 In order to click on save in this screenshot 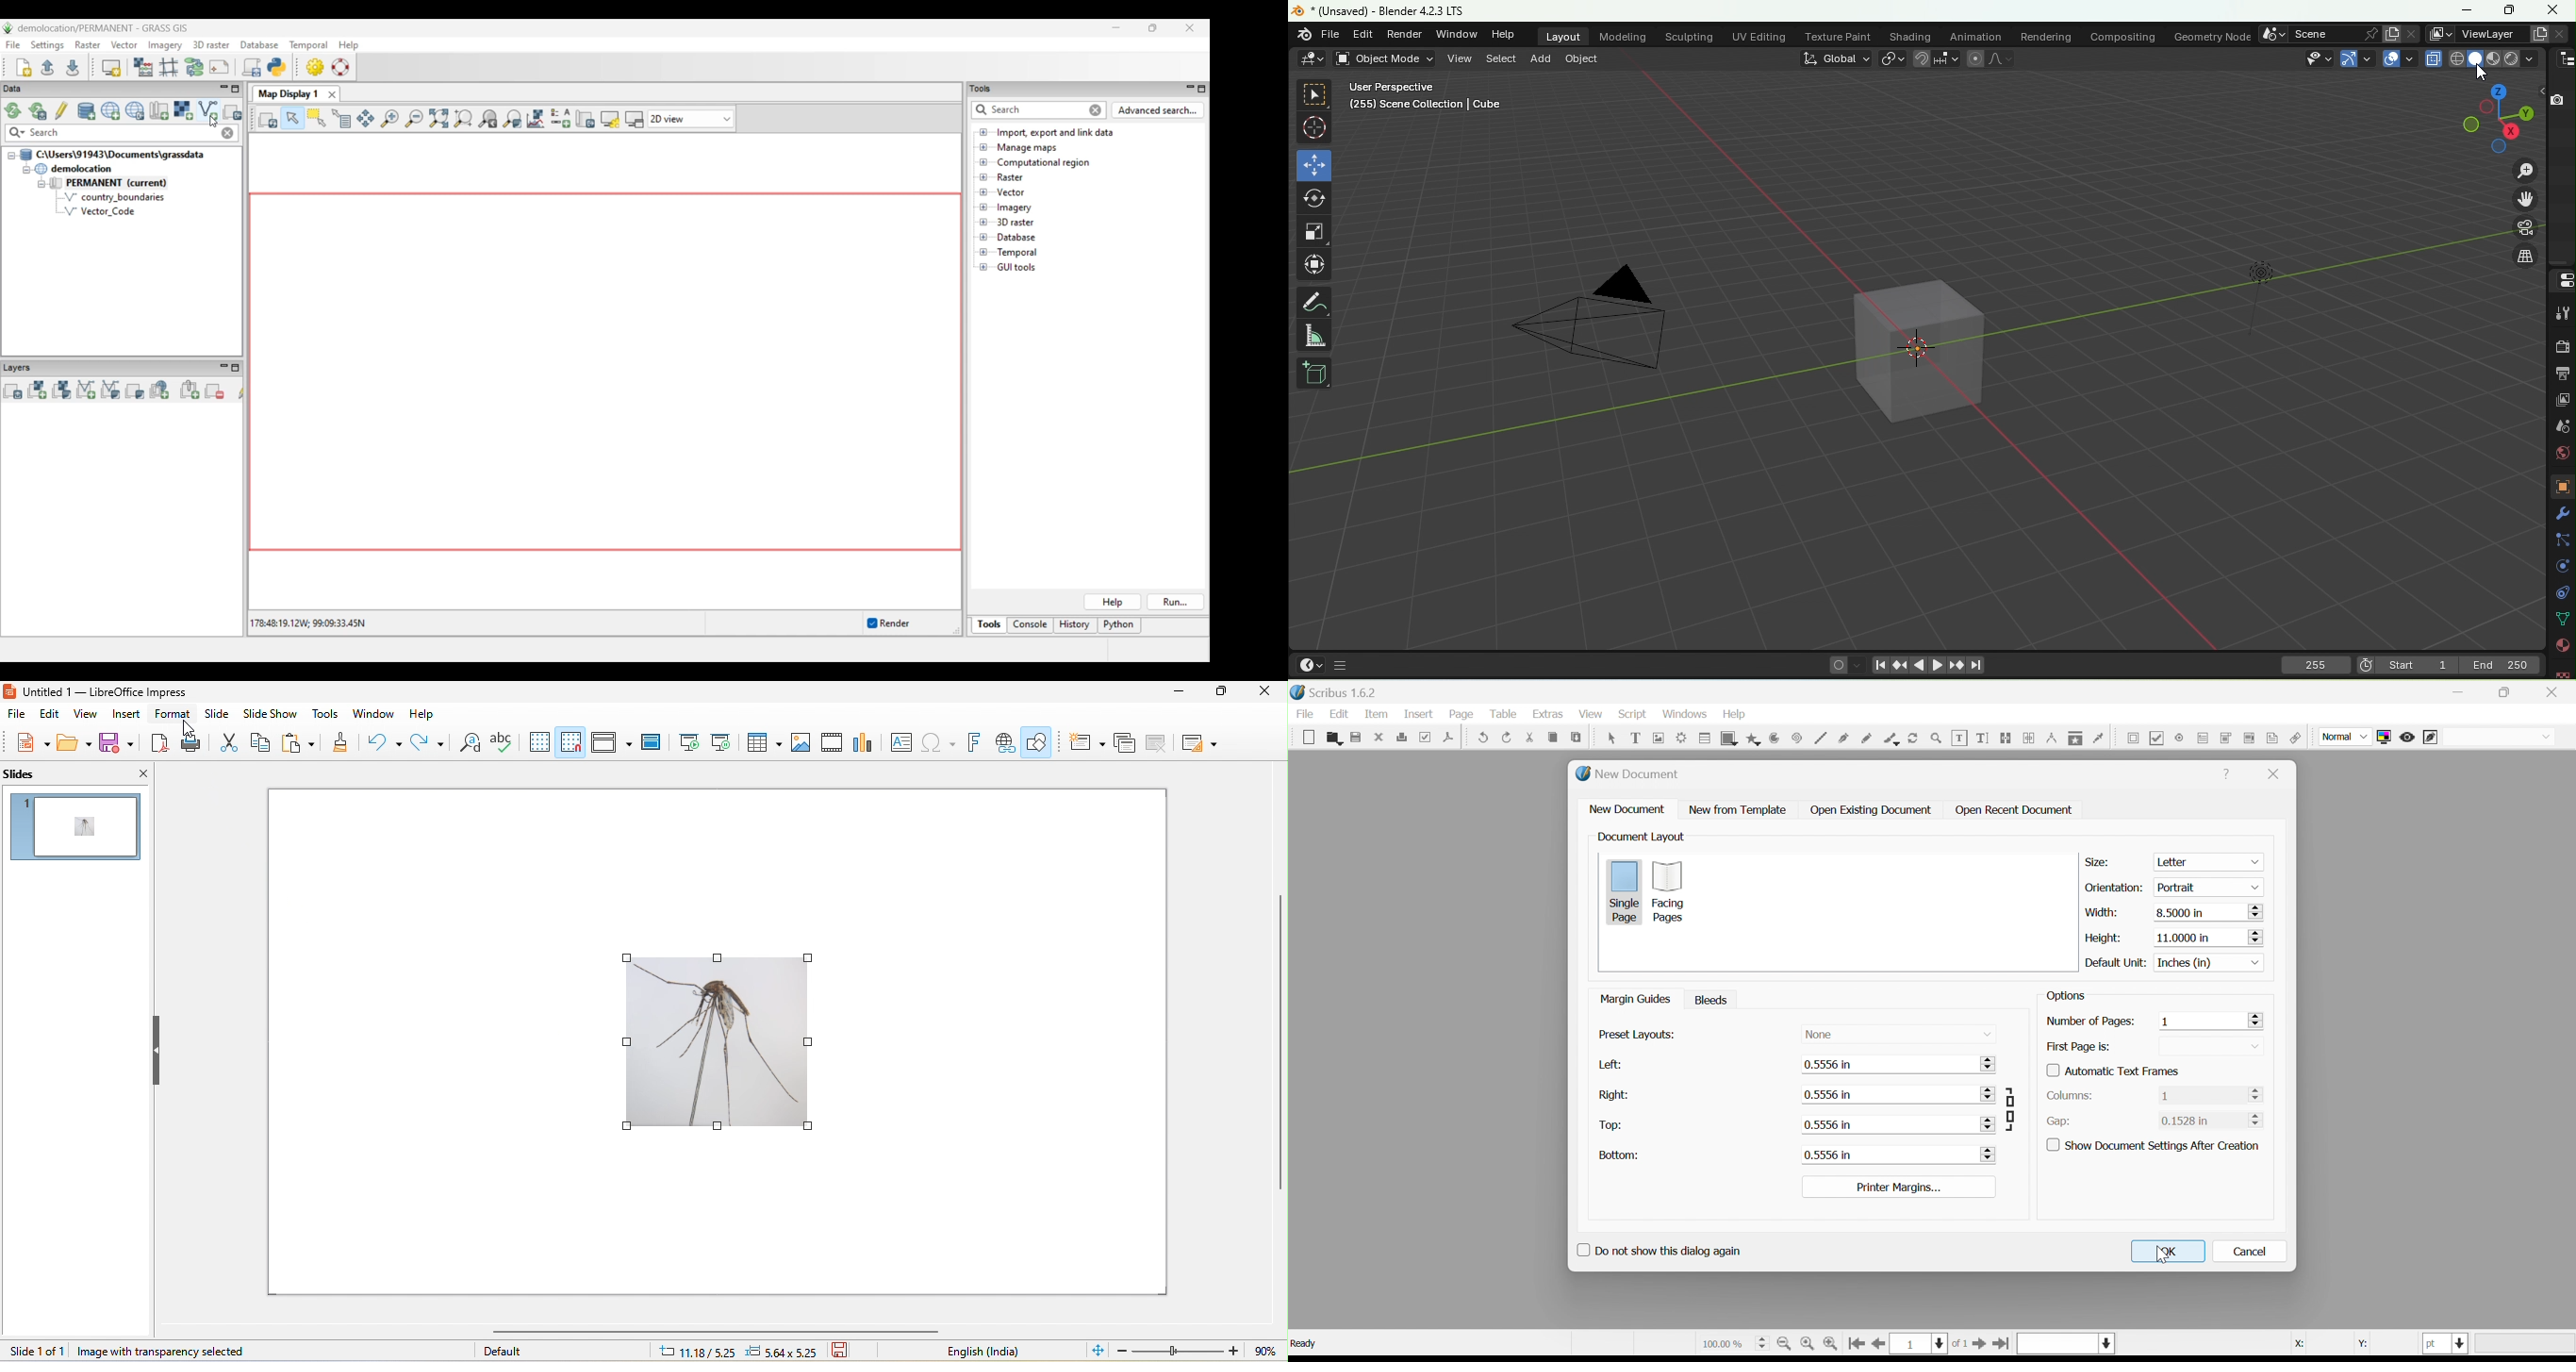, I will do `click(847, 1351)`.